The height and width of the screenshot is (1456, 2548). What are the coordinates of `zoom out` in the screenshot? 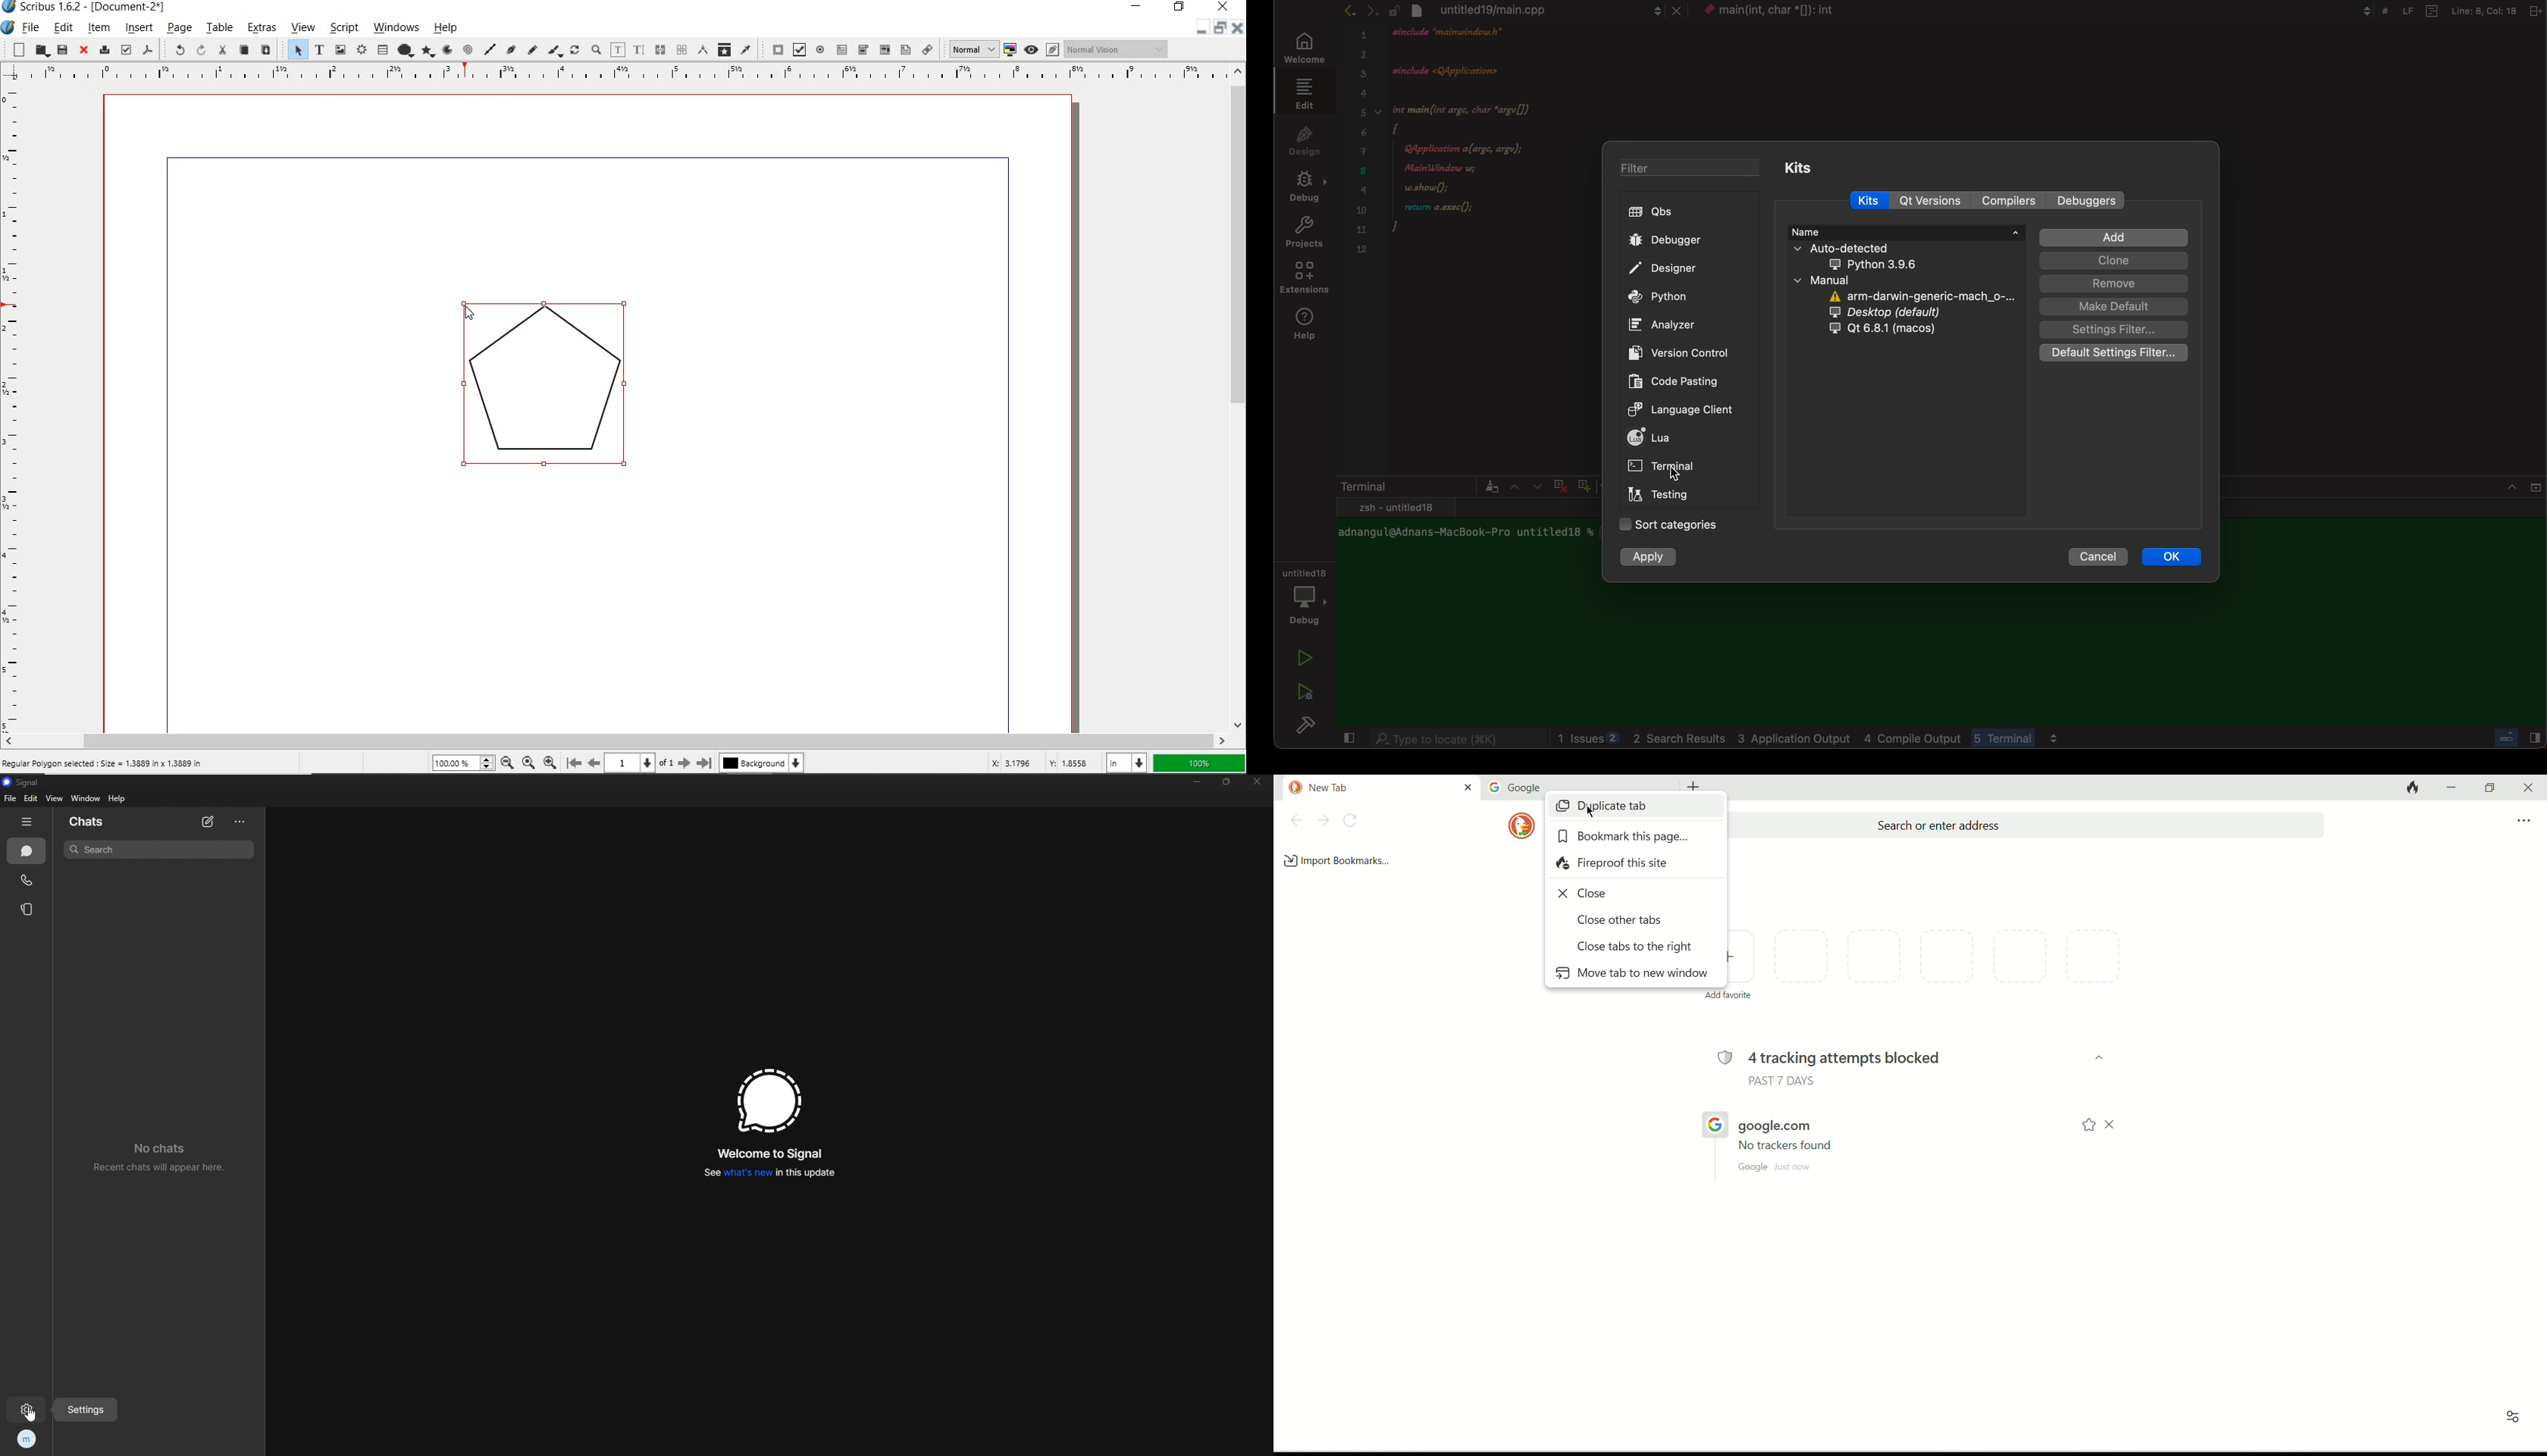 It's located at (508, 763).